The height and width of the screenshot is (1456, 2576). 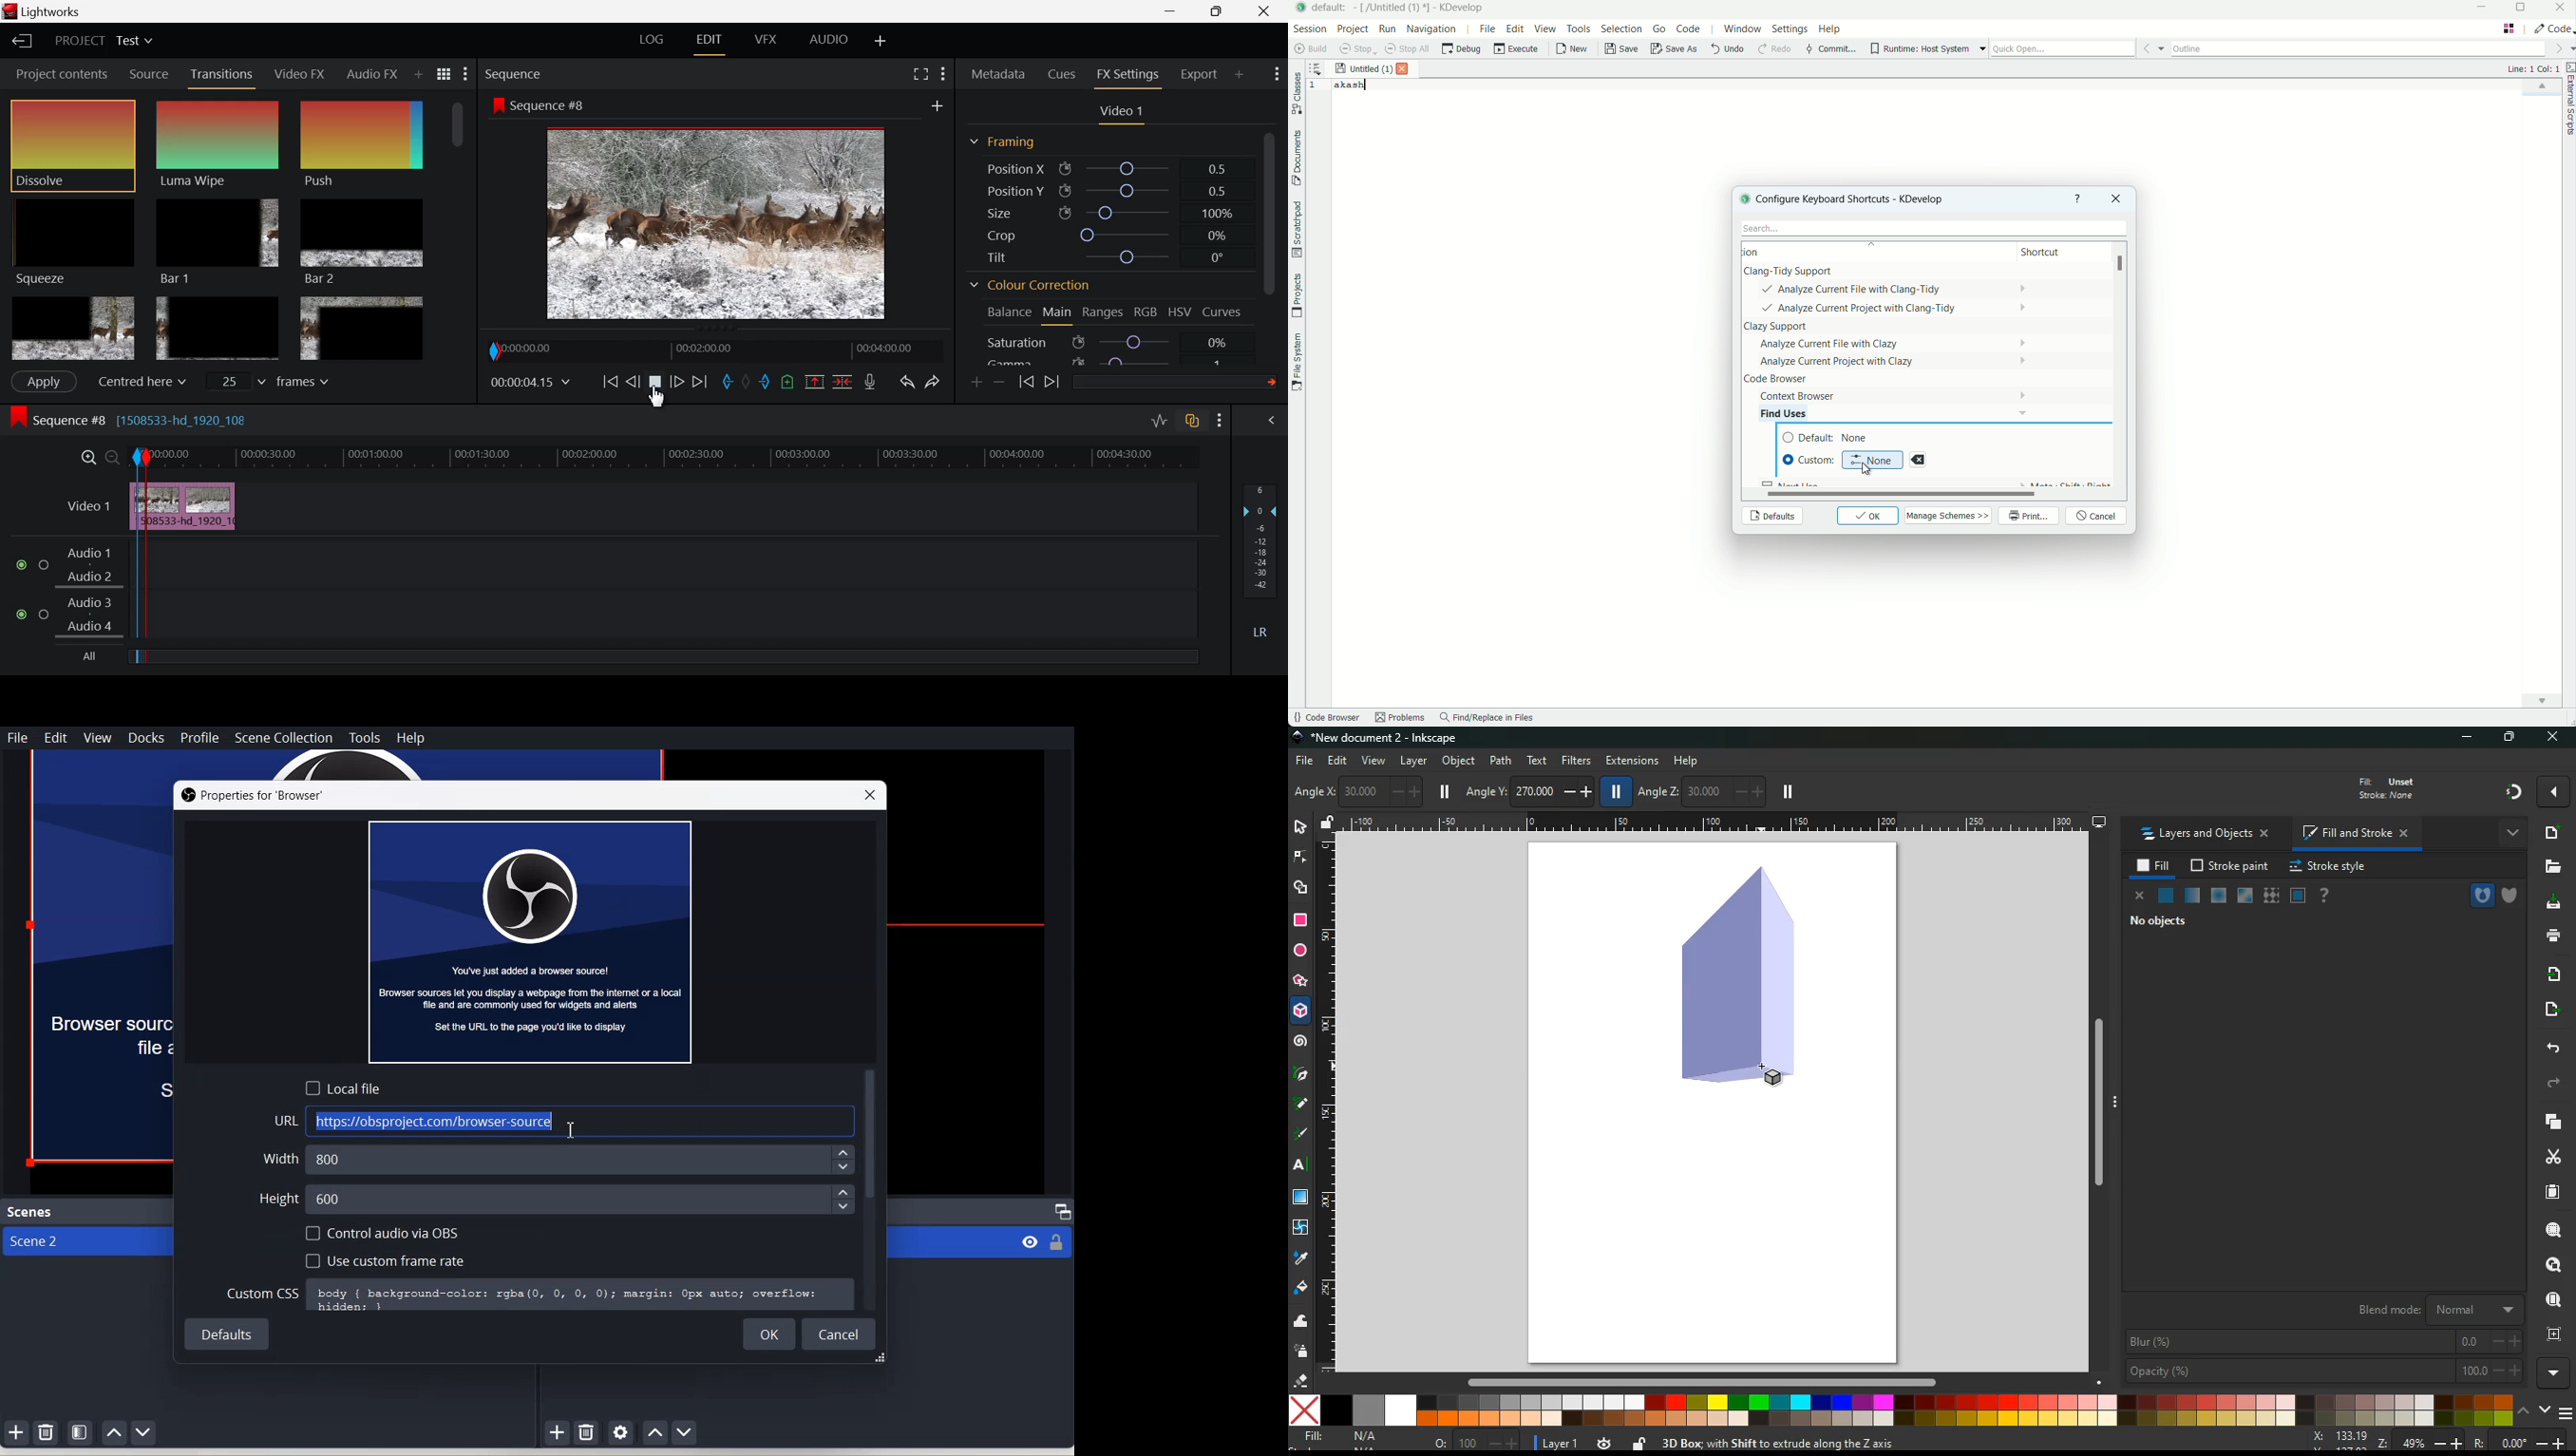 I want to click on Edit, so click(x=57, y=738).